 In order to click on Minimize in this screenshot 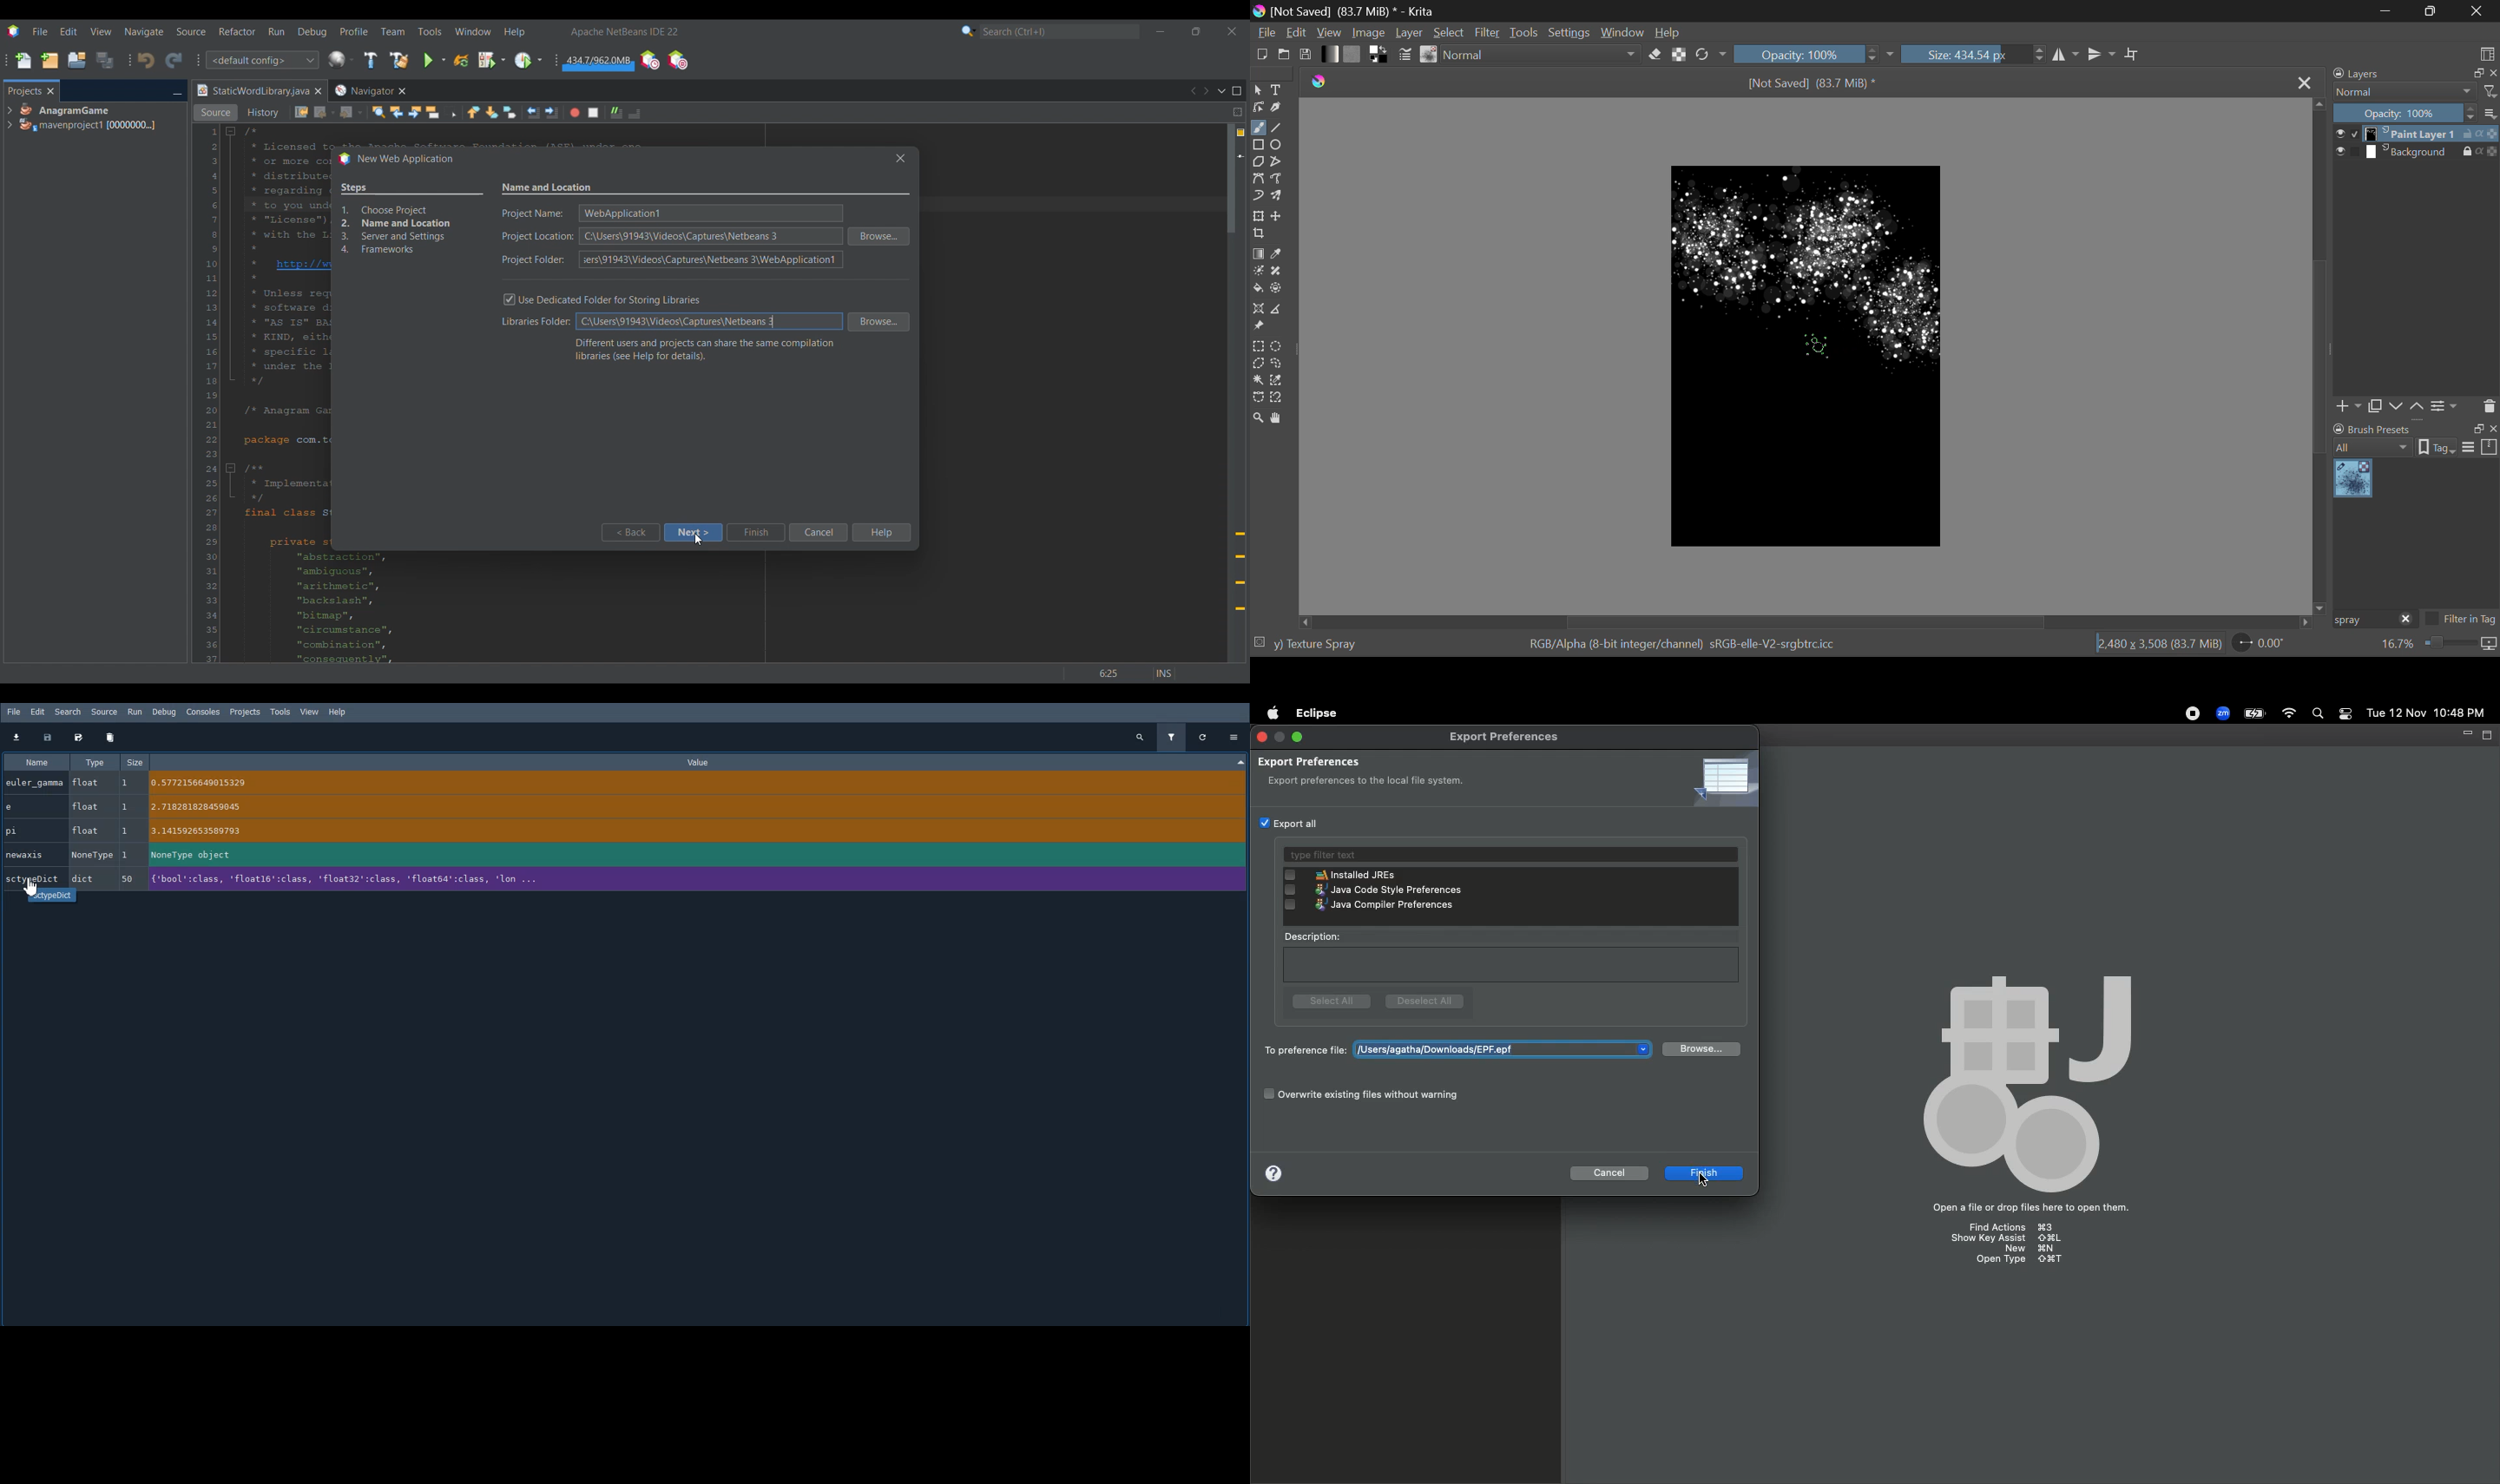, I will do `click(2464, 733)`.